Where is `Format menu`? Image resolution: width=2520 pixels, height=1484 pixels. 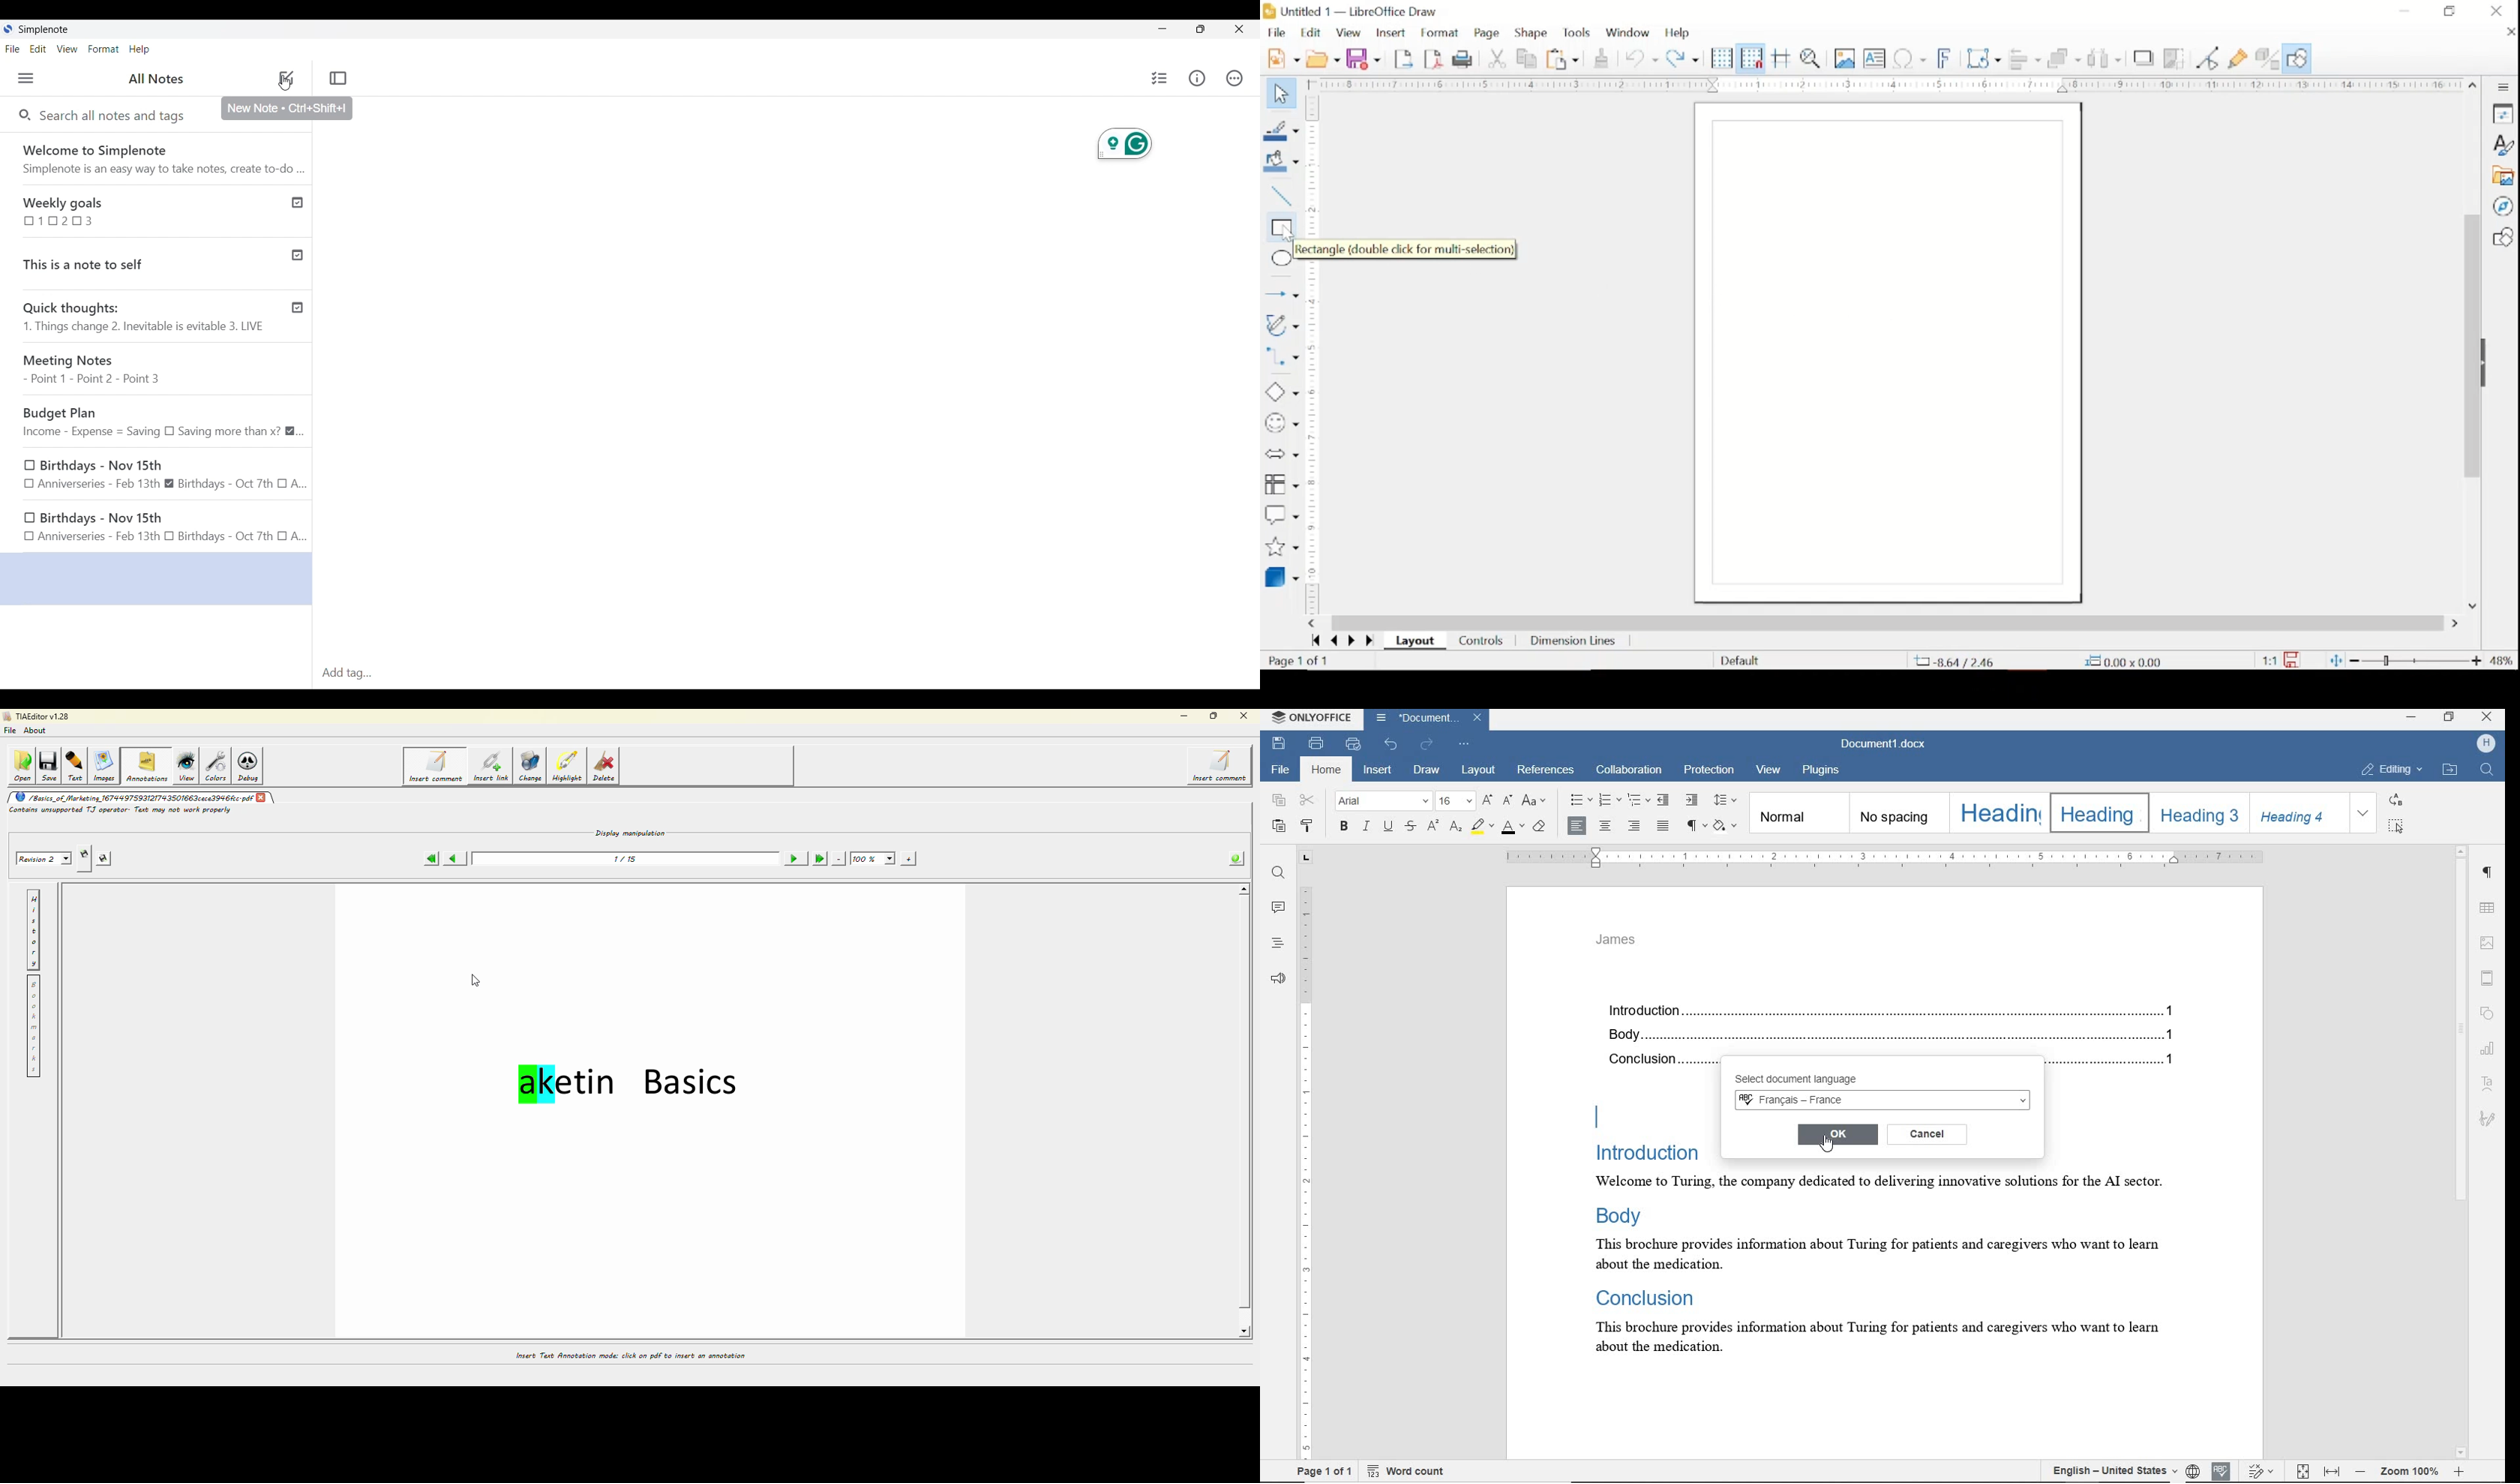
Format menu is located at coordinates (103, 49).